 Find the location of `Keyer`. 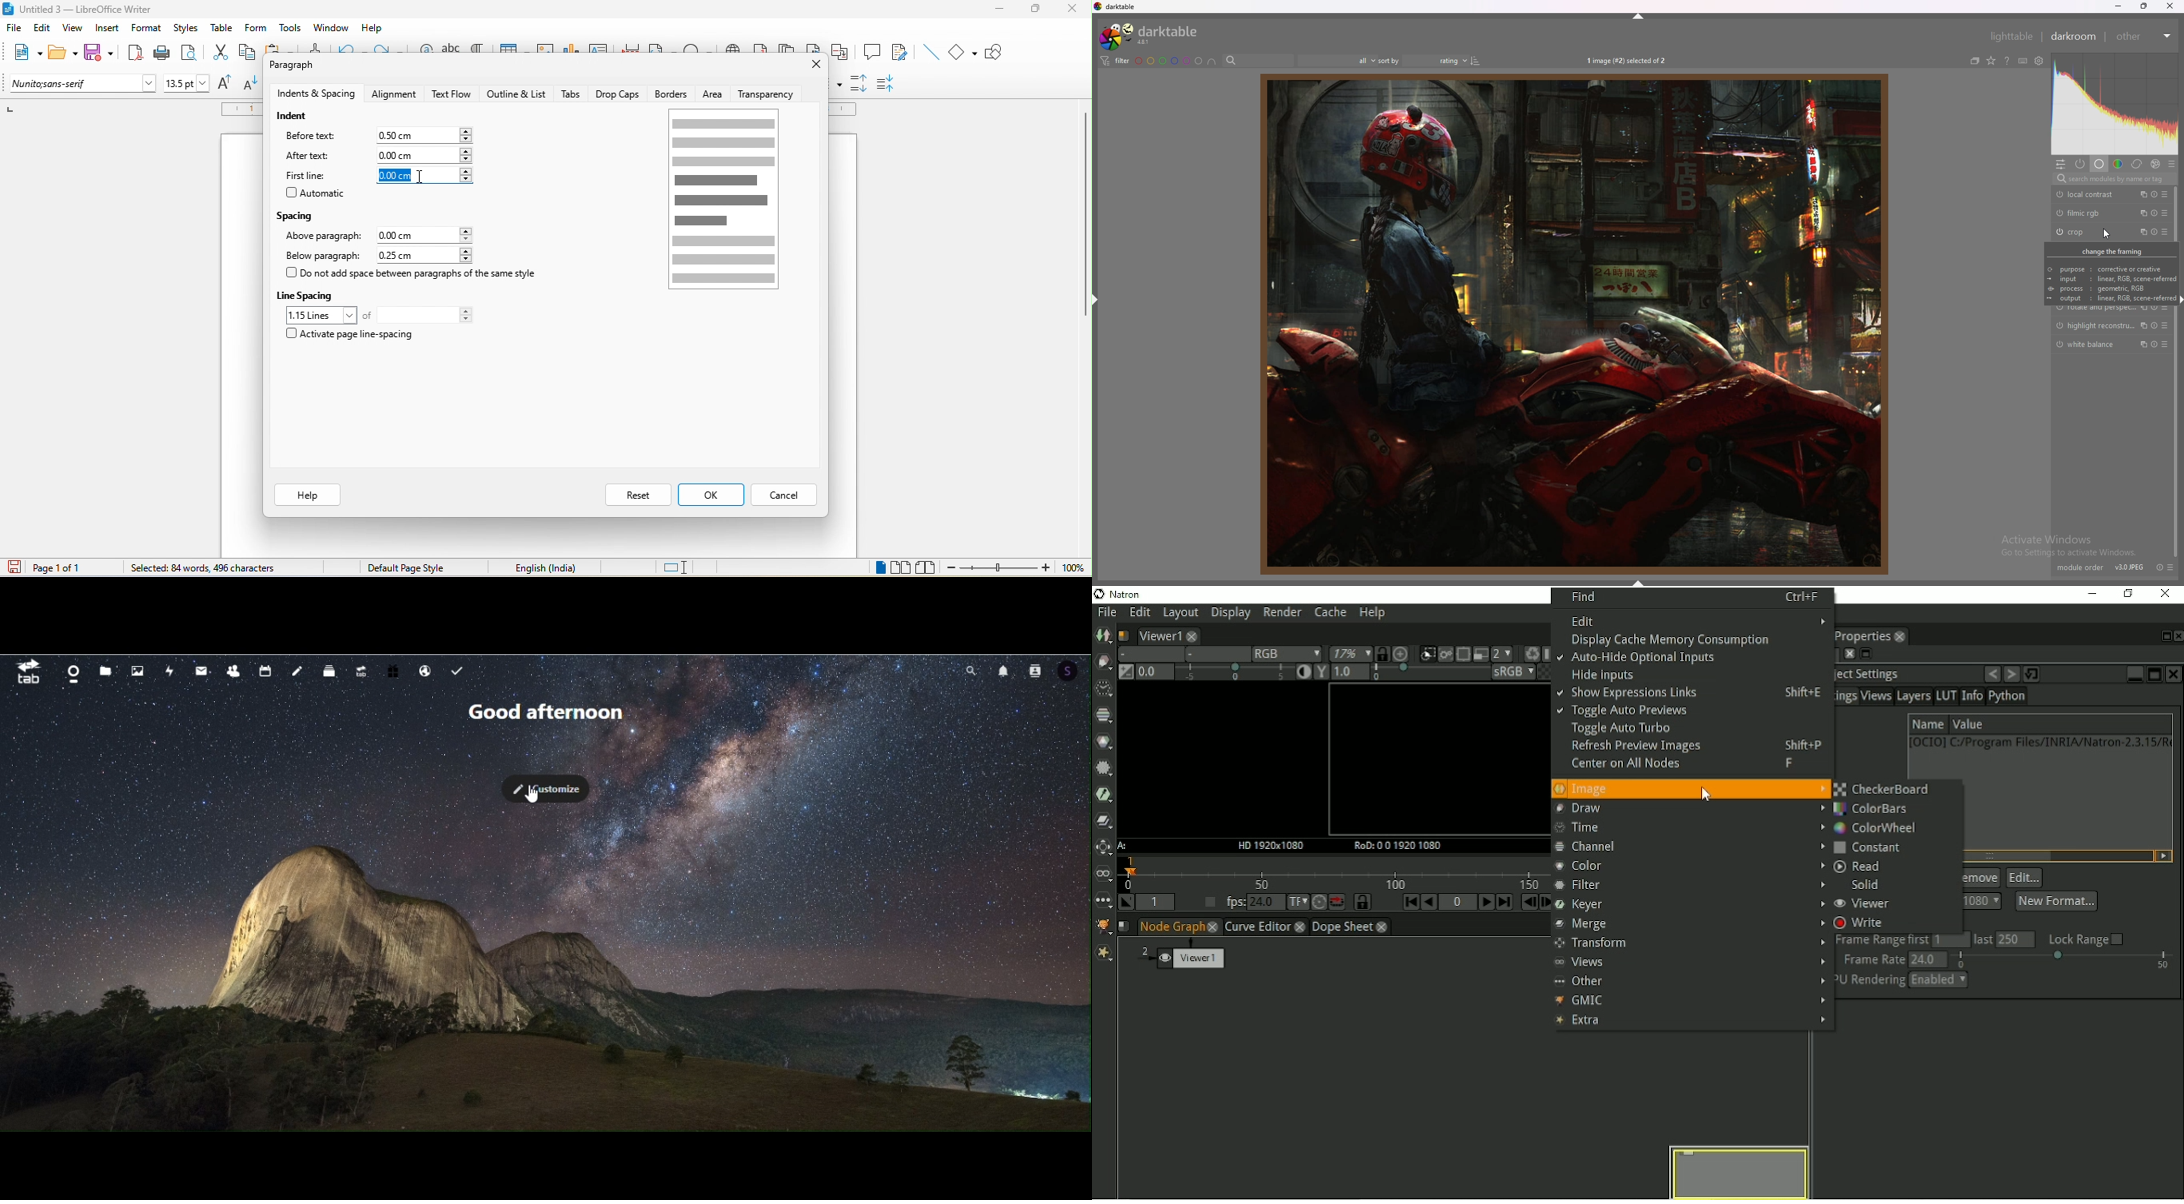

Keyer is located at coordinates (1104, 793).